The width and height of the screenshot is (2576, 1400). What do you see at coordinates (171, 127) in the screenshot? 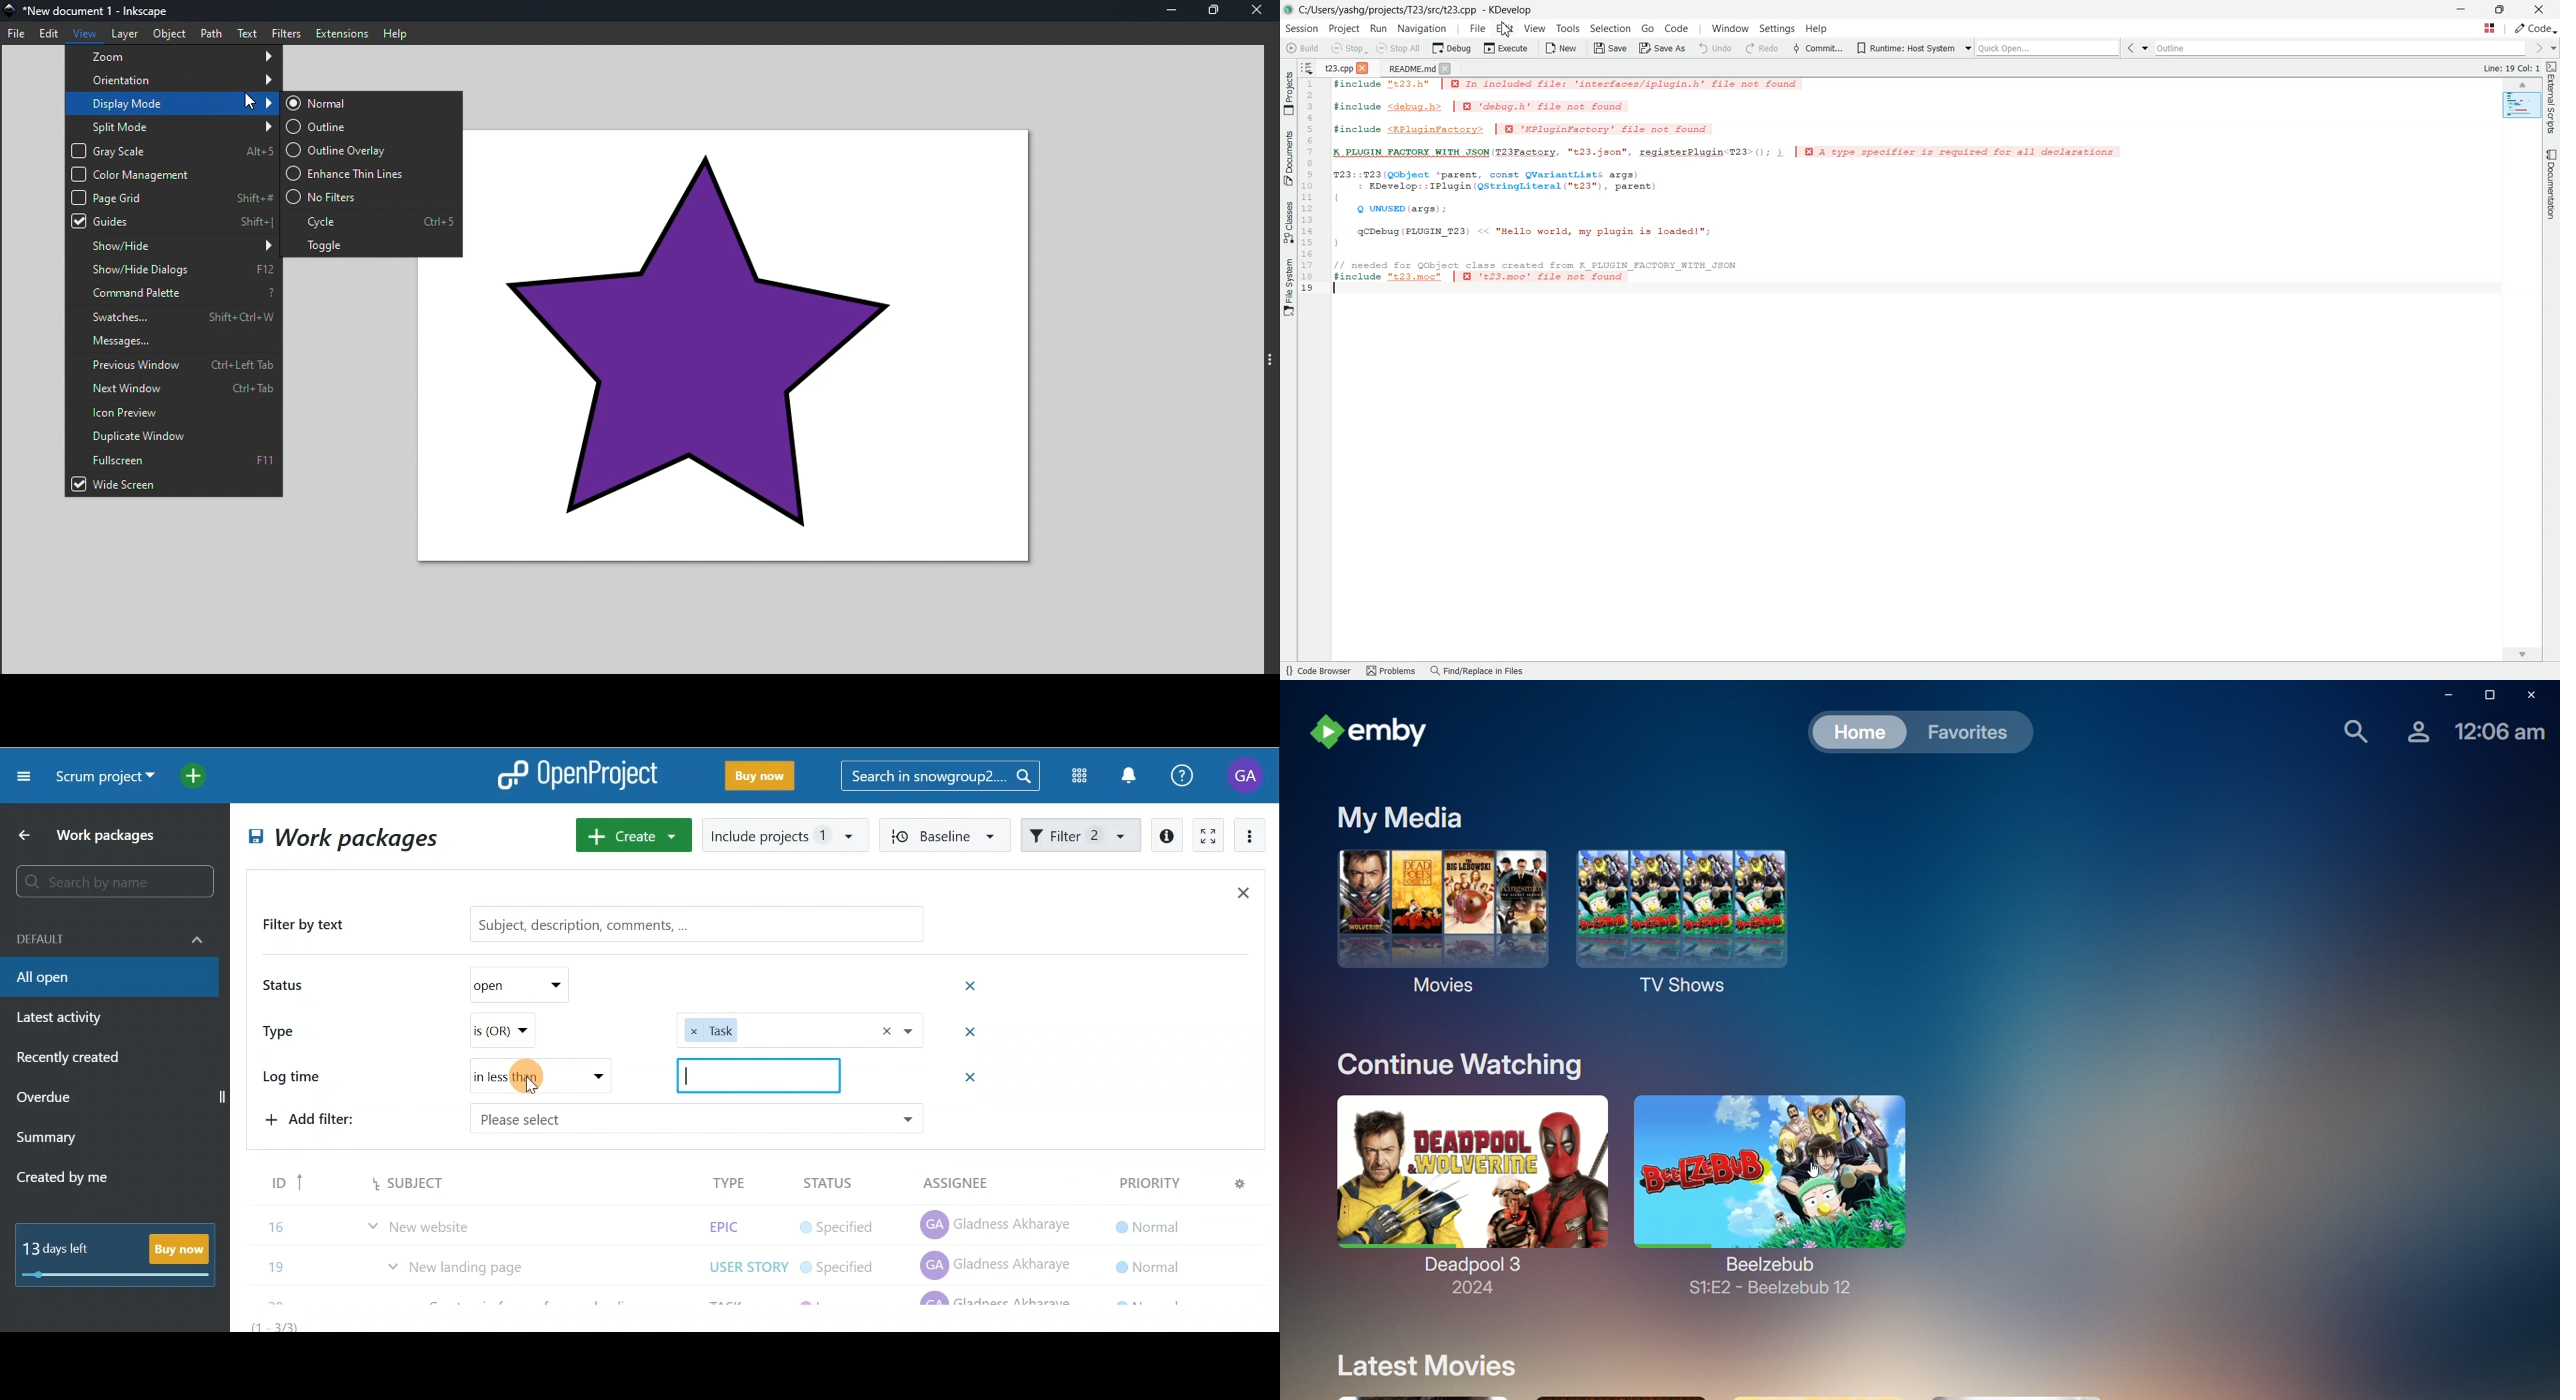
I see `Split mode` at bounding box center [171, 127].